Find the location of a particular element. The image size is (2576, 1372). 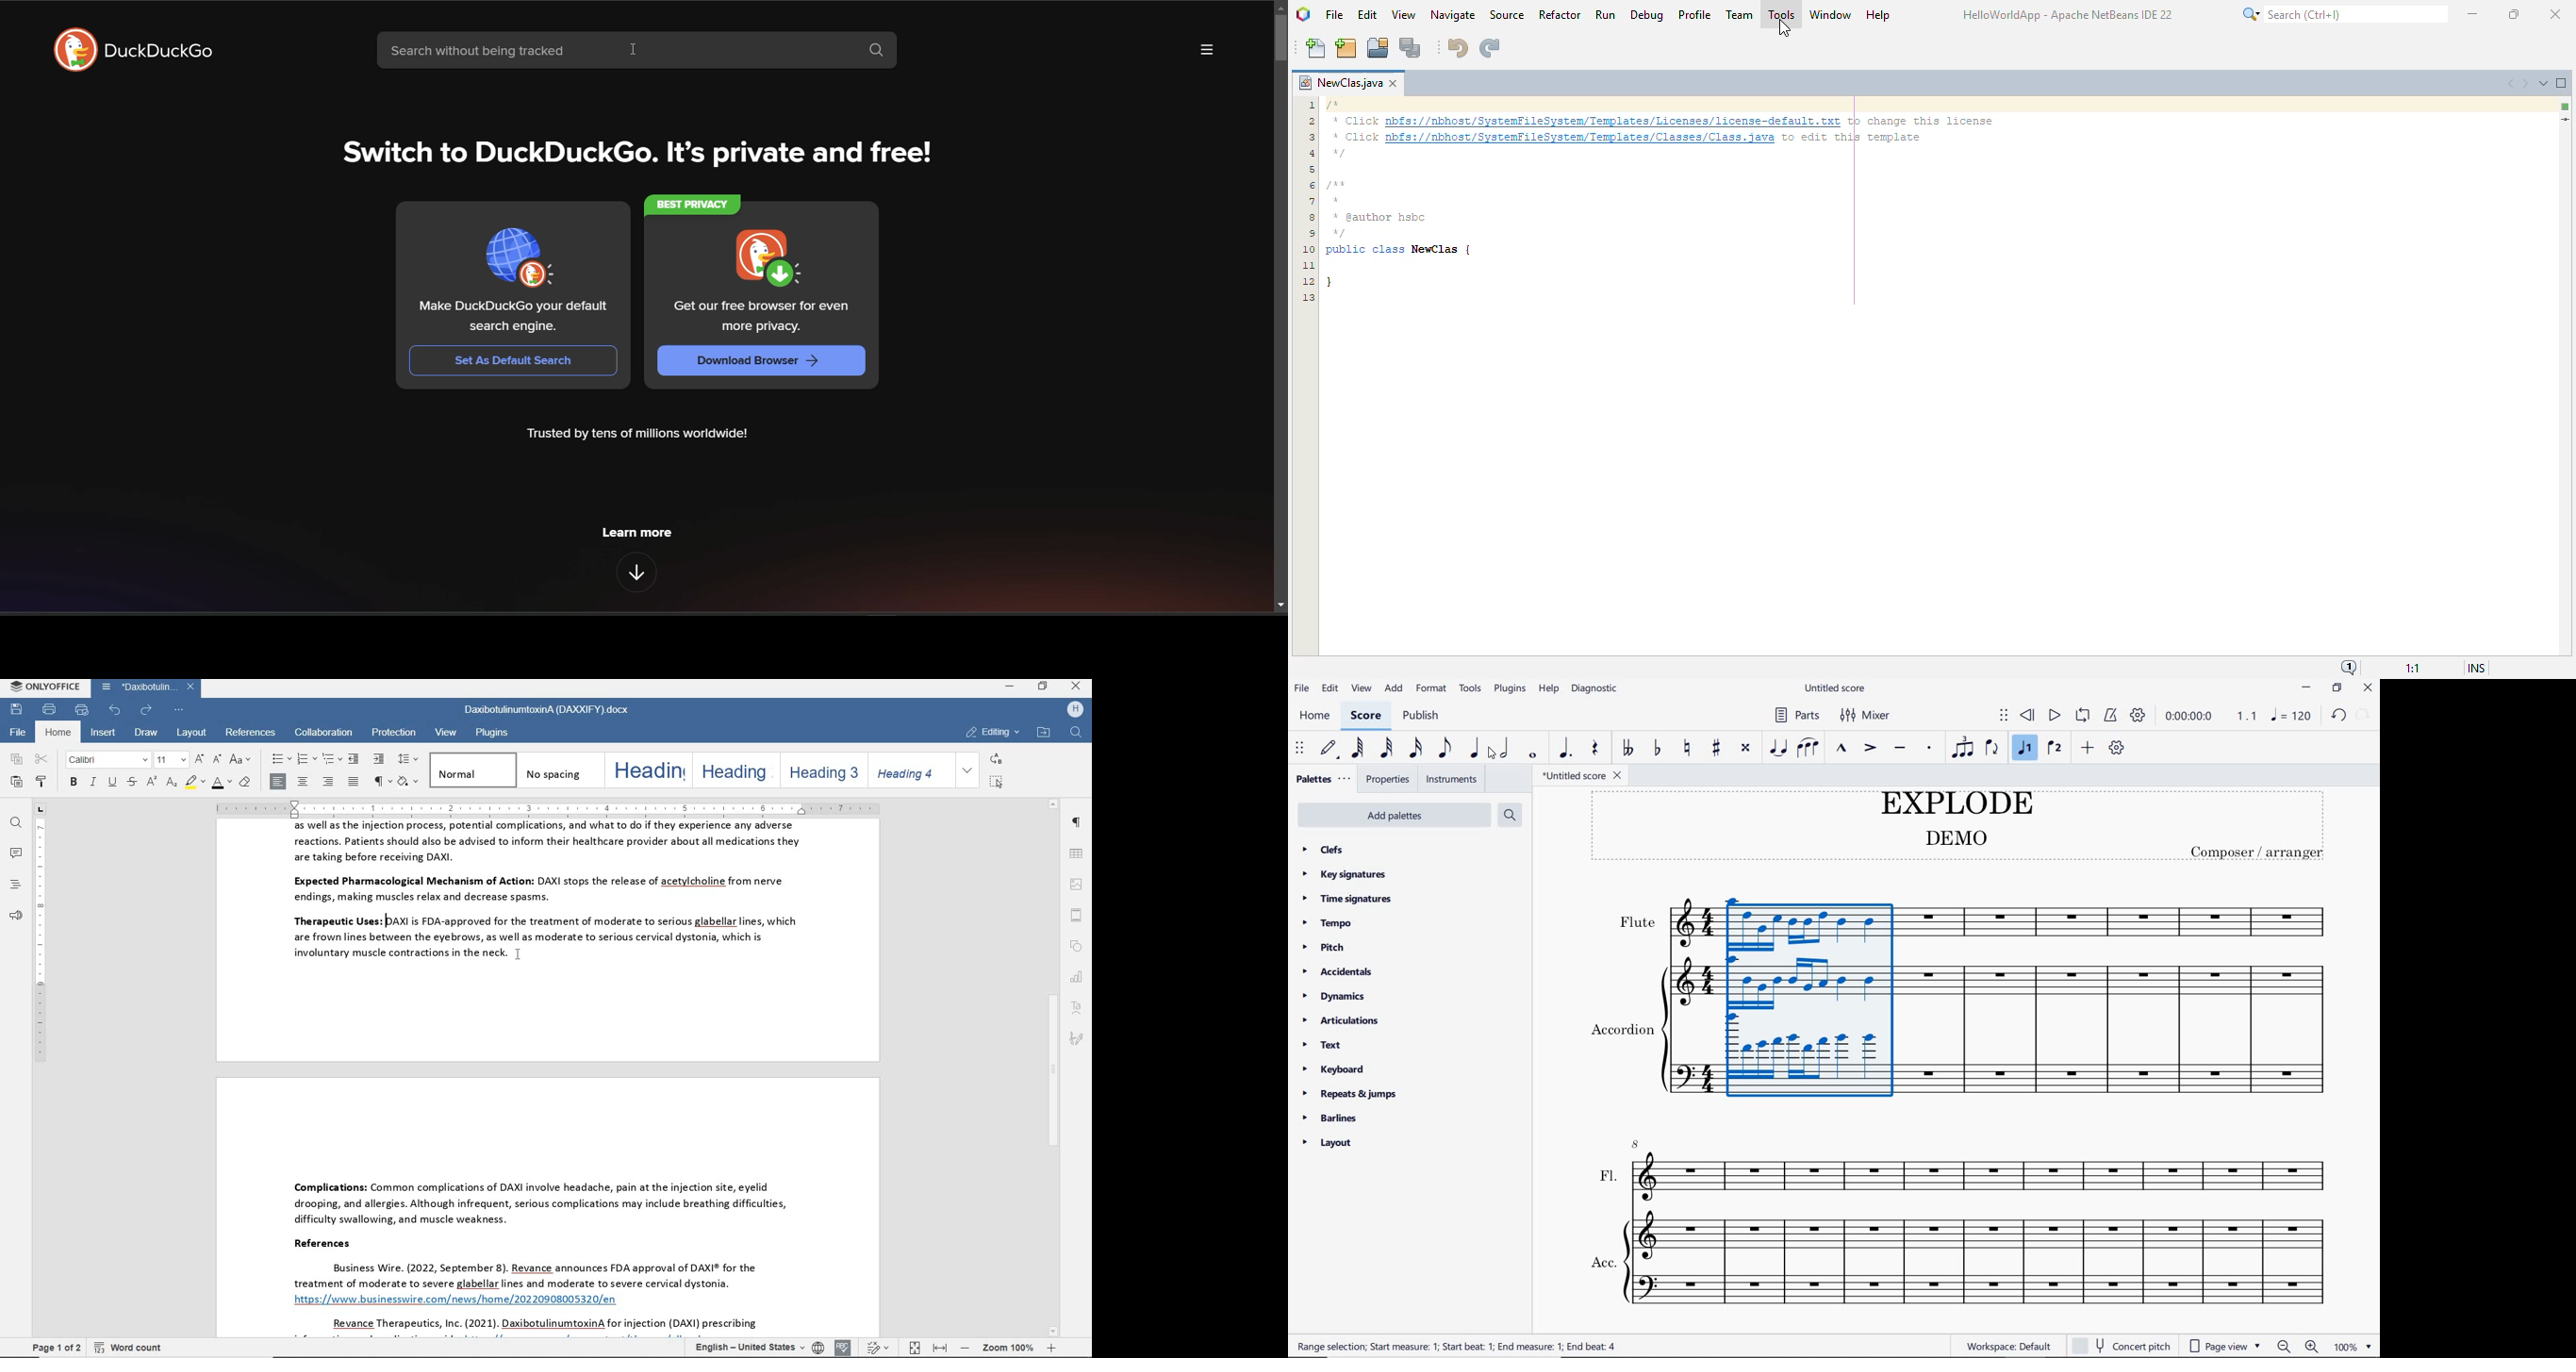

tab stop is located at coordinates (40, 809).